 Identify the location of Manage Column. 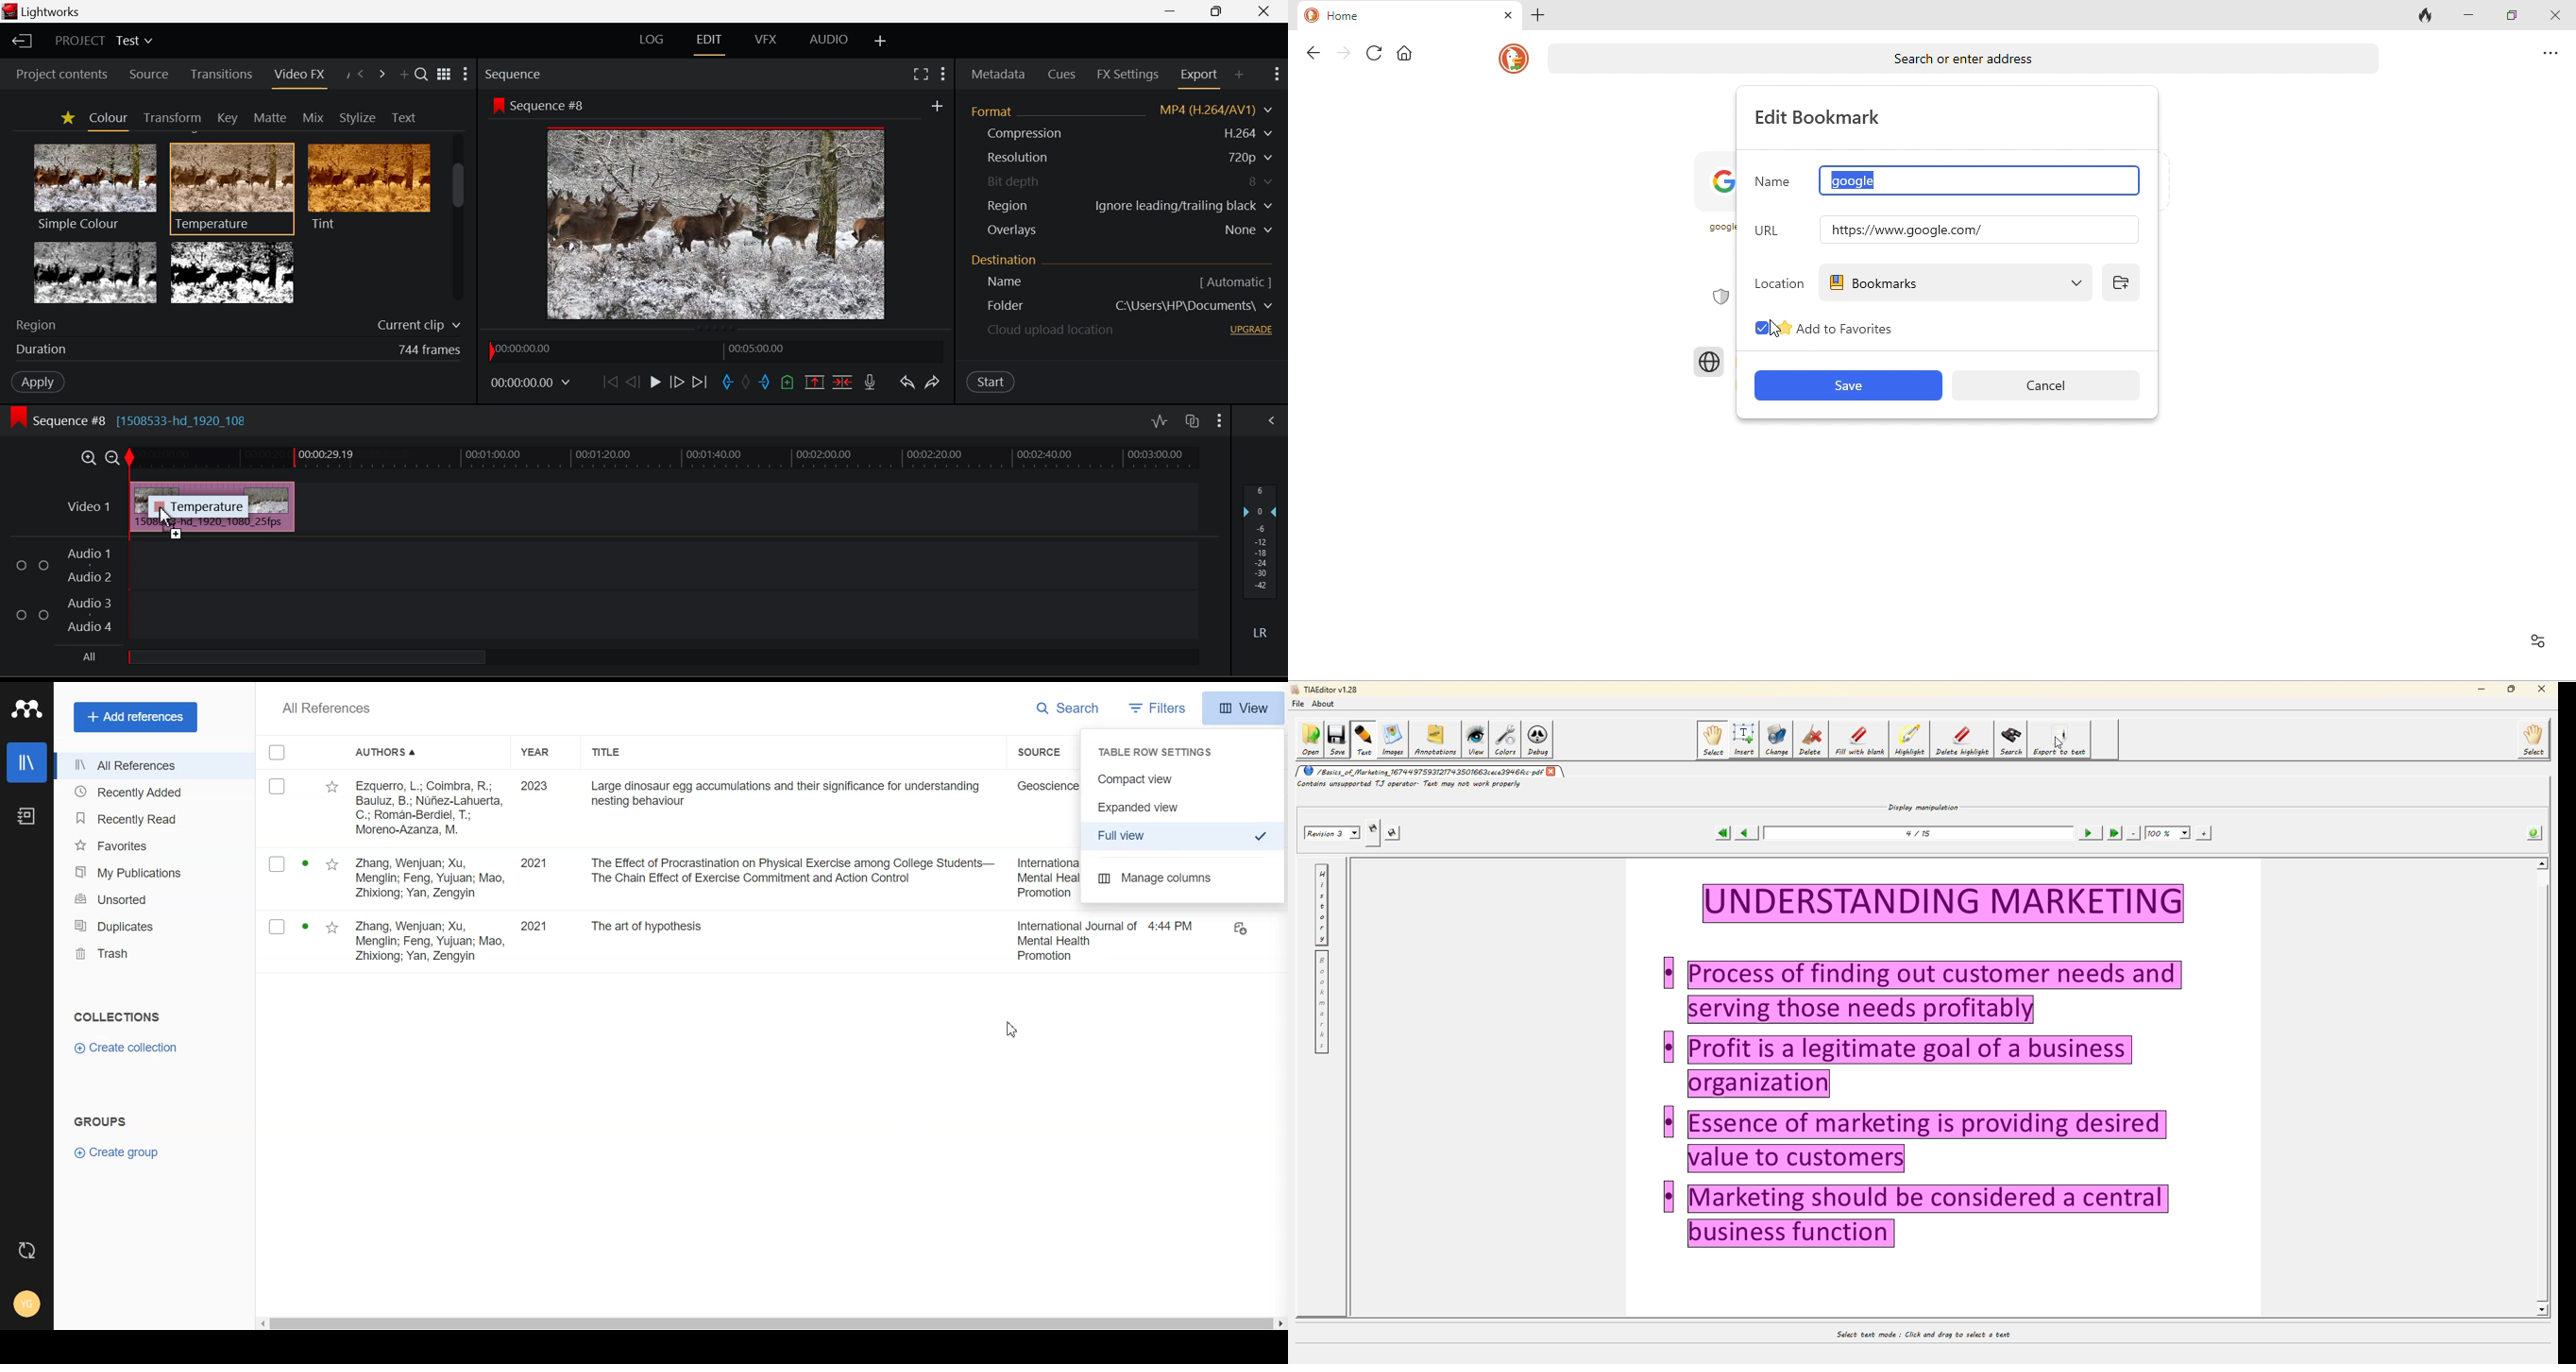
(1183, 879).